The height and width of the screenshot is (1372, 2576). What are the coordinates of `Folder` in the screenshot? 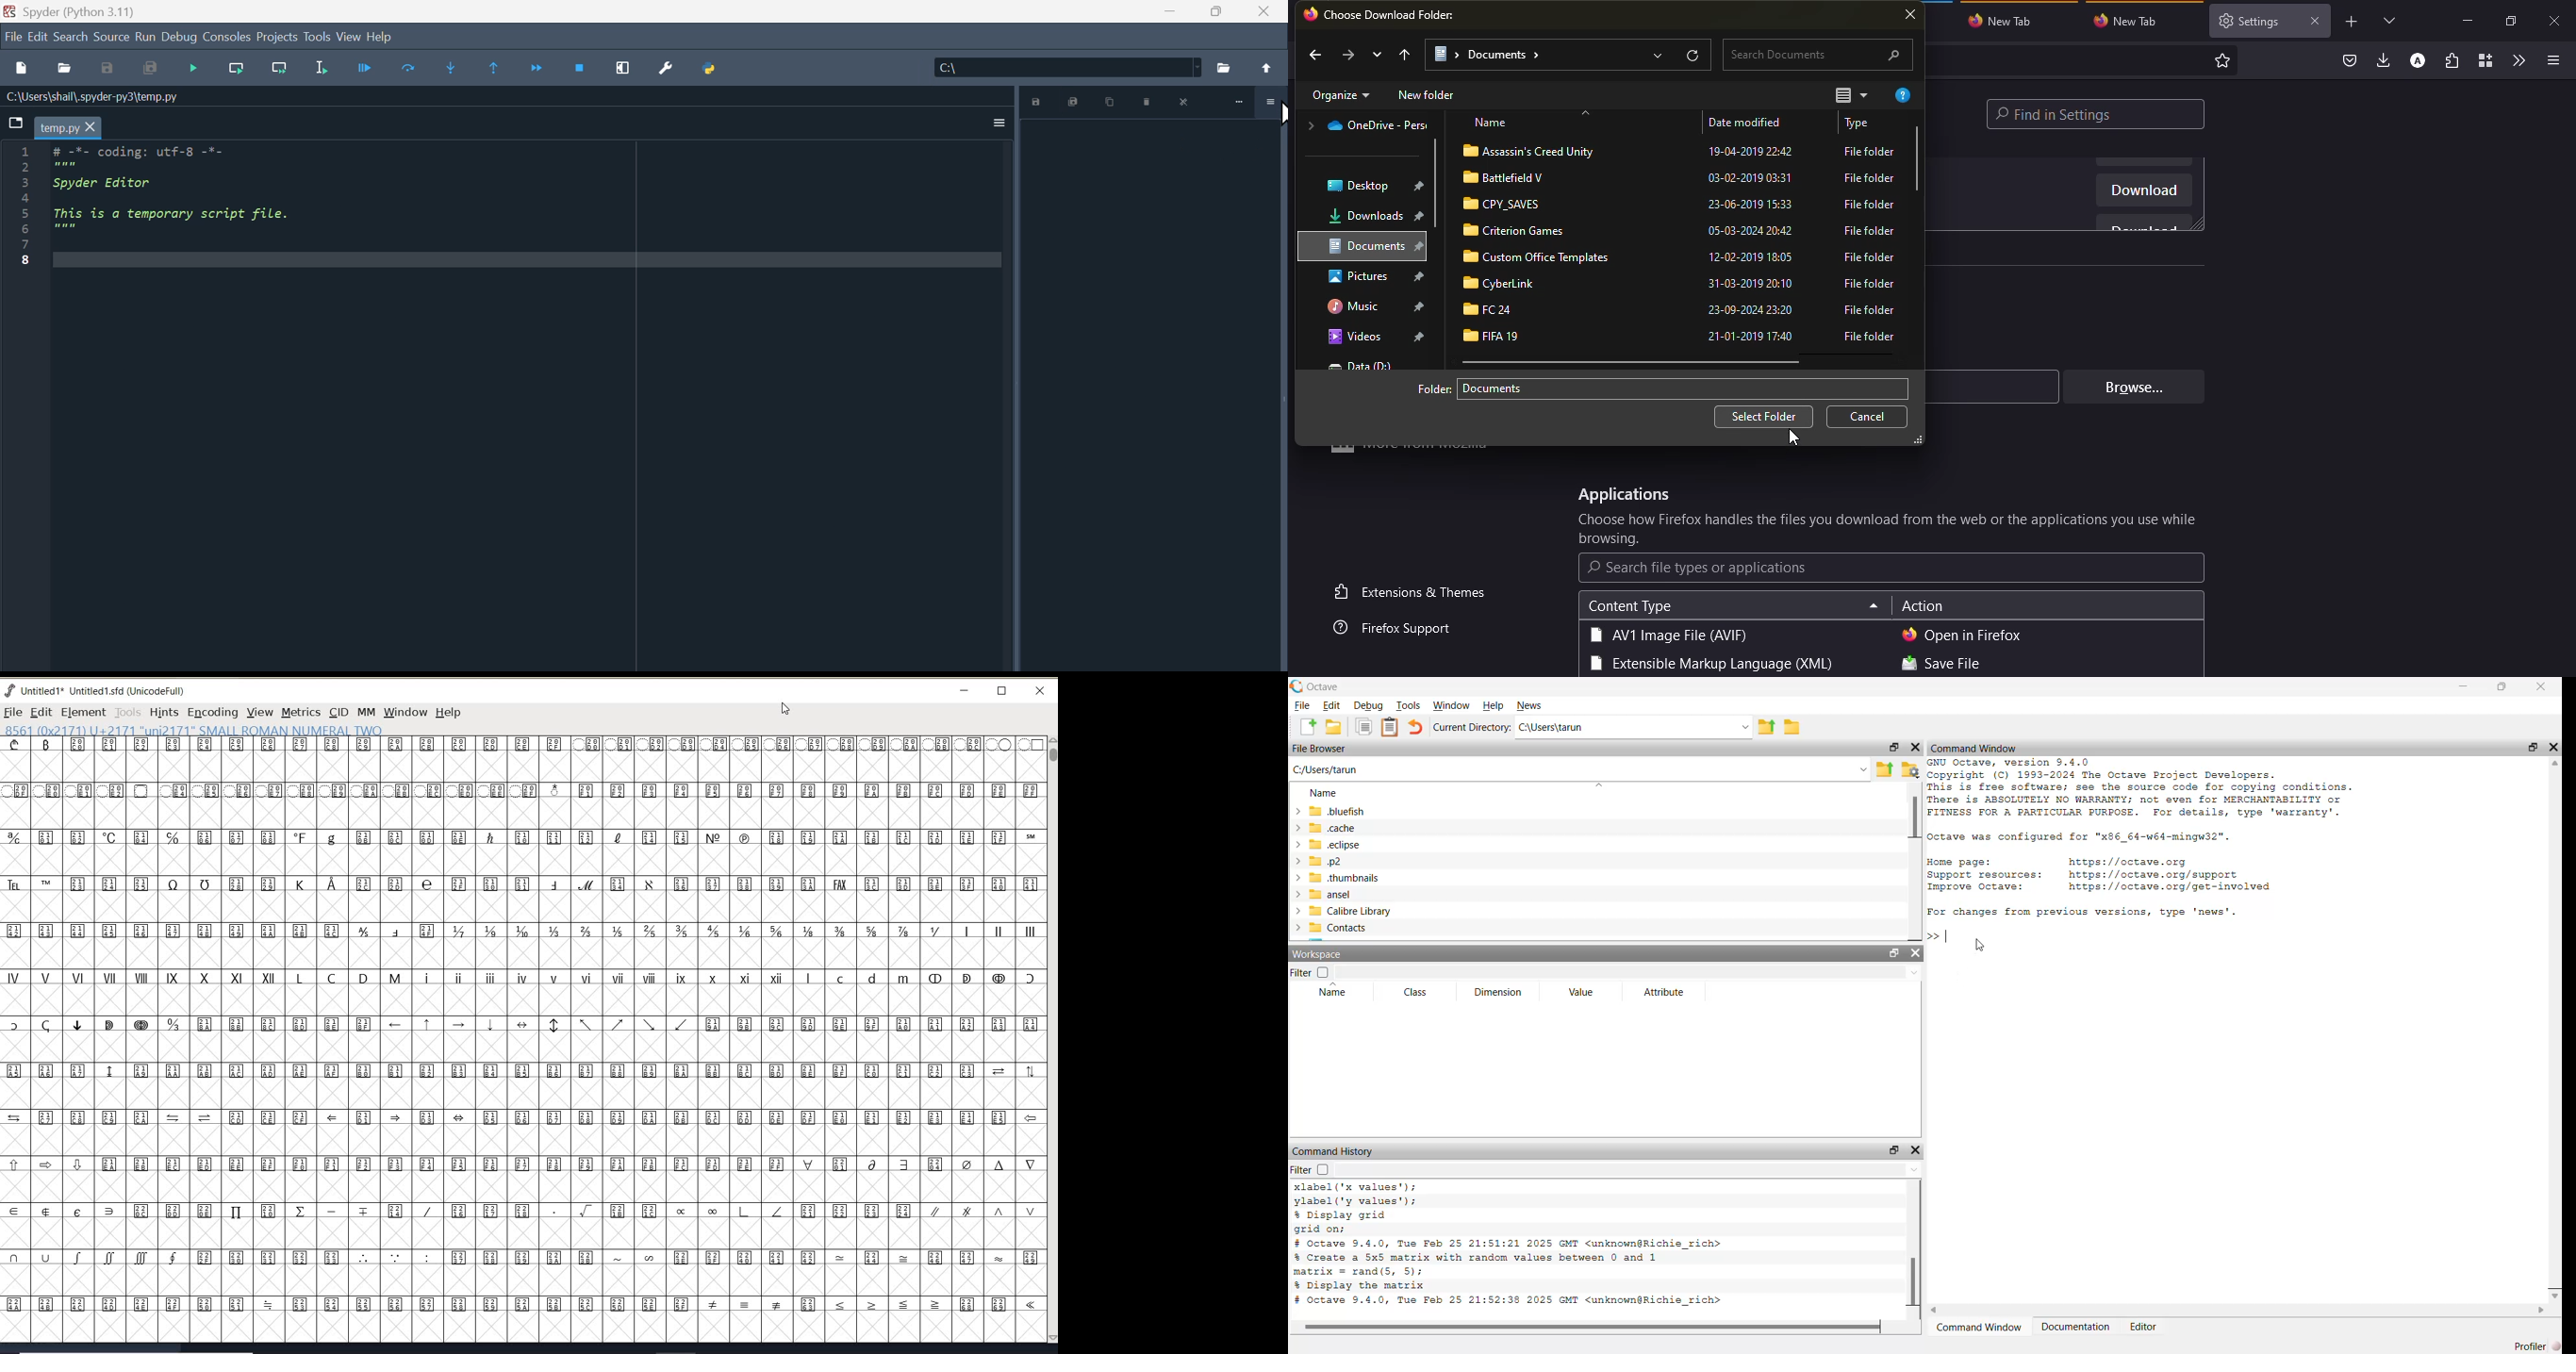 It's located at (1222, 68).